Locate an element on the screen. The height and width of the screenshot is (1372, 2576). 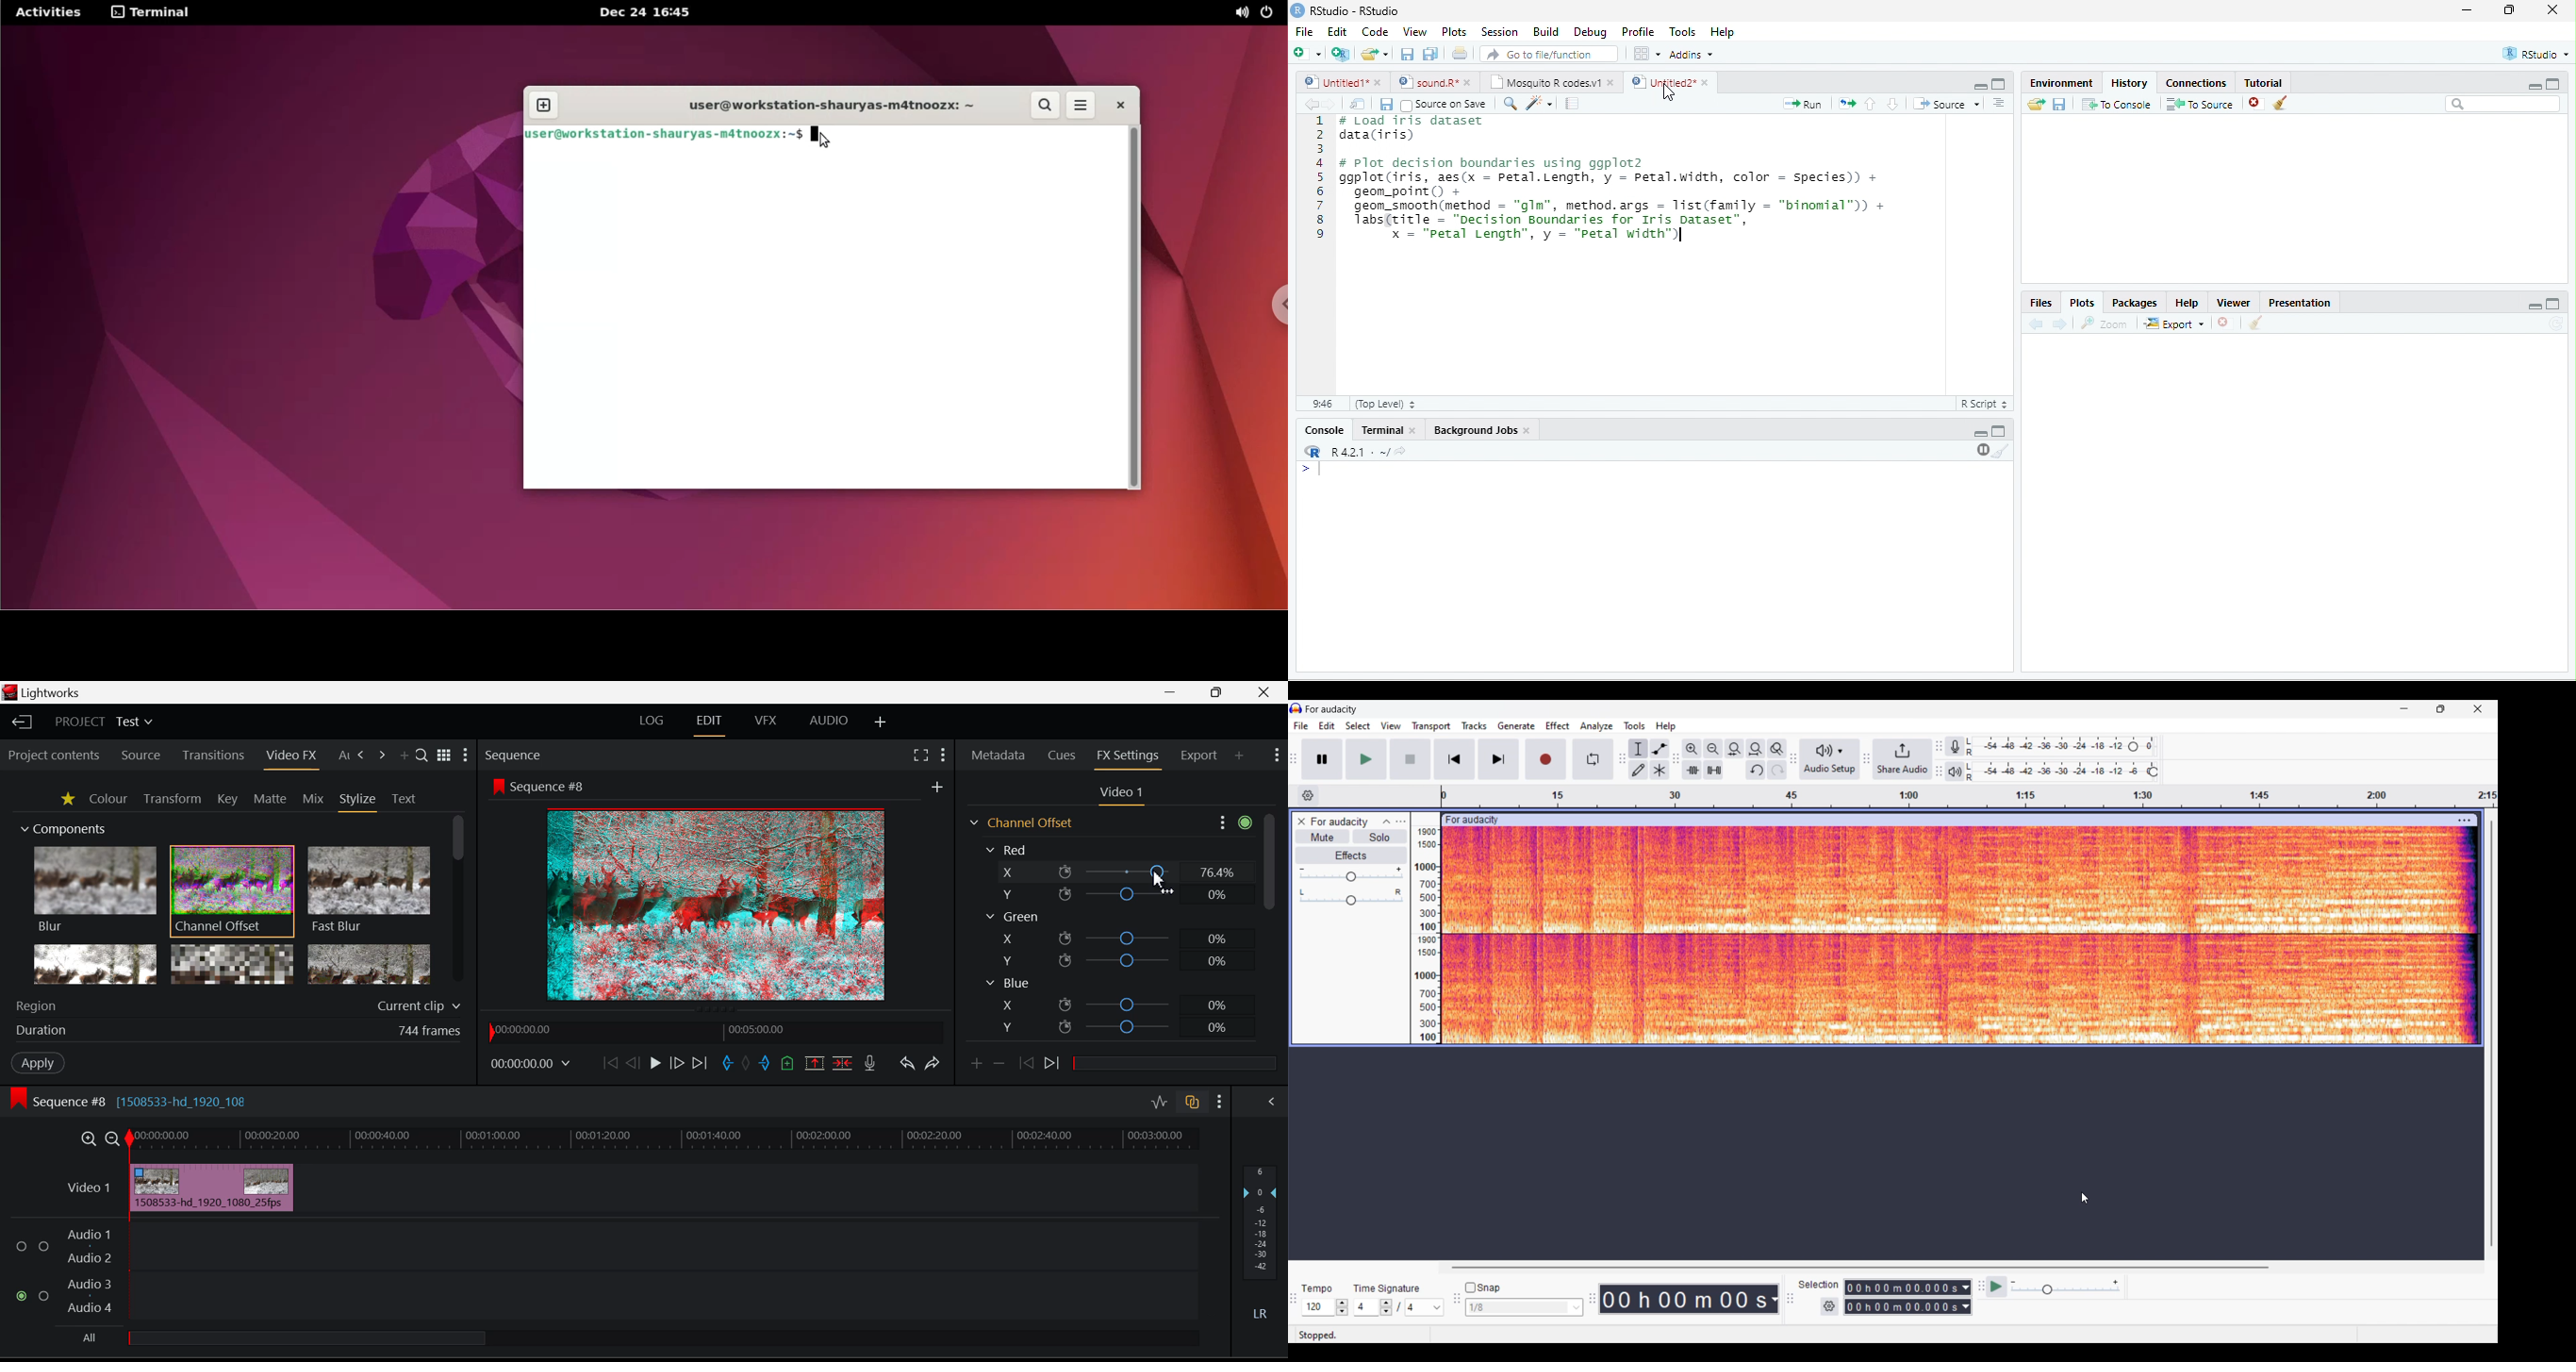
sound.R is located at coordinates (1428, 82).